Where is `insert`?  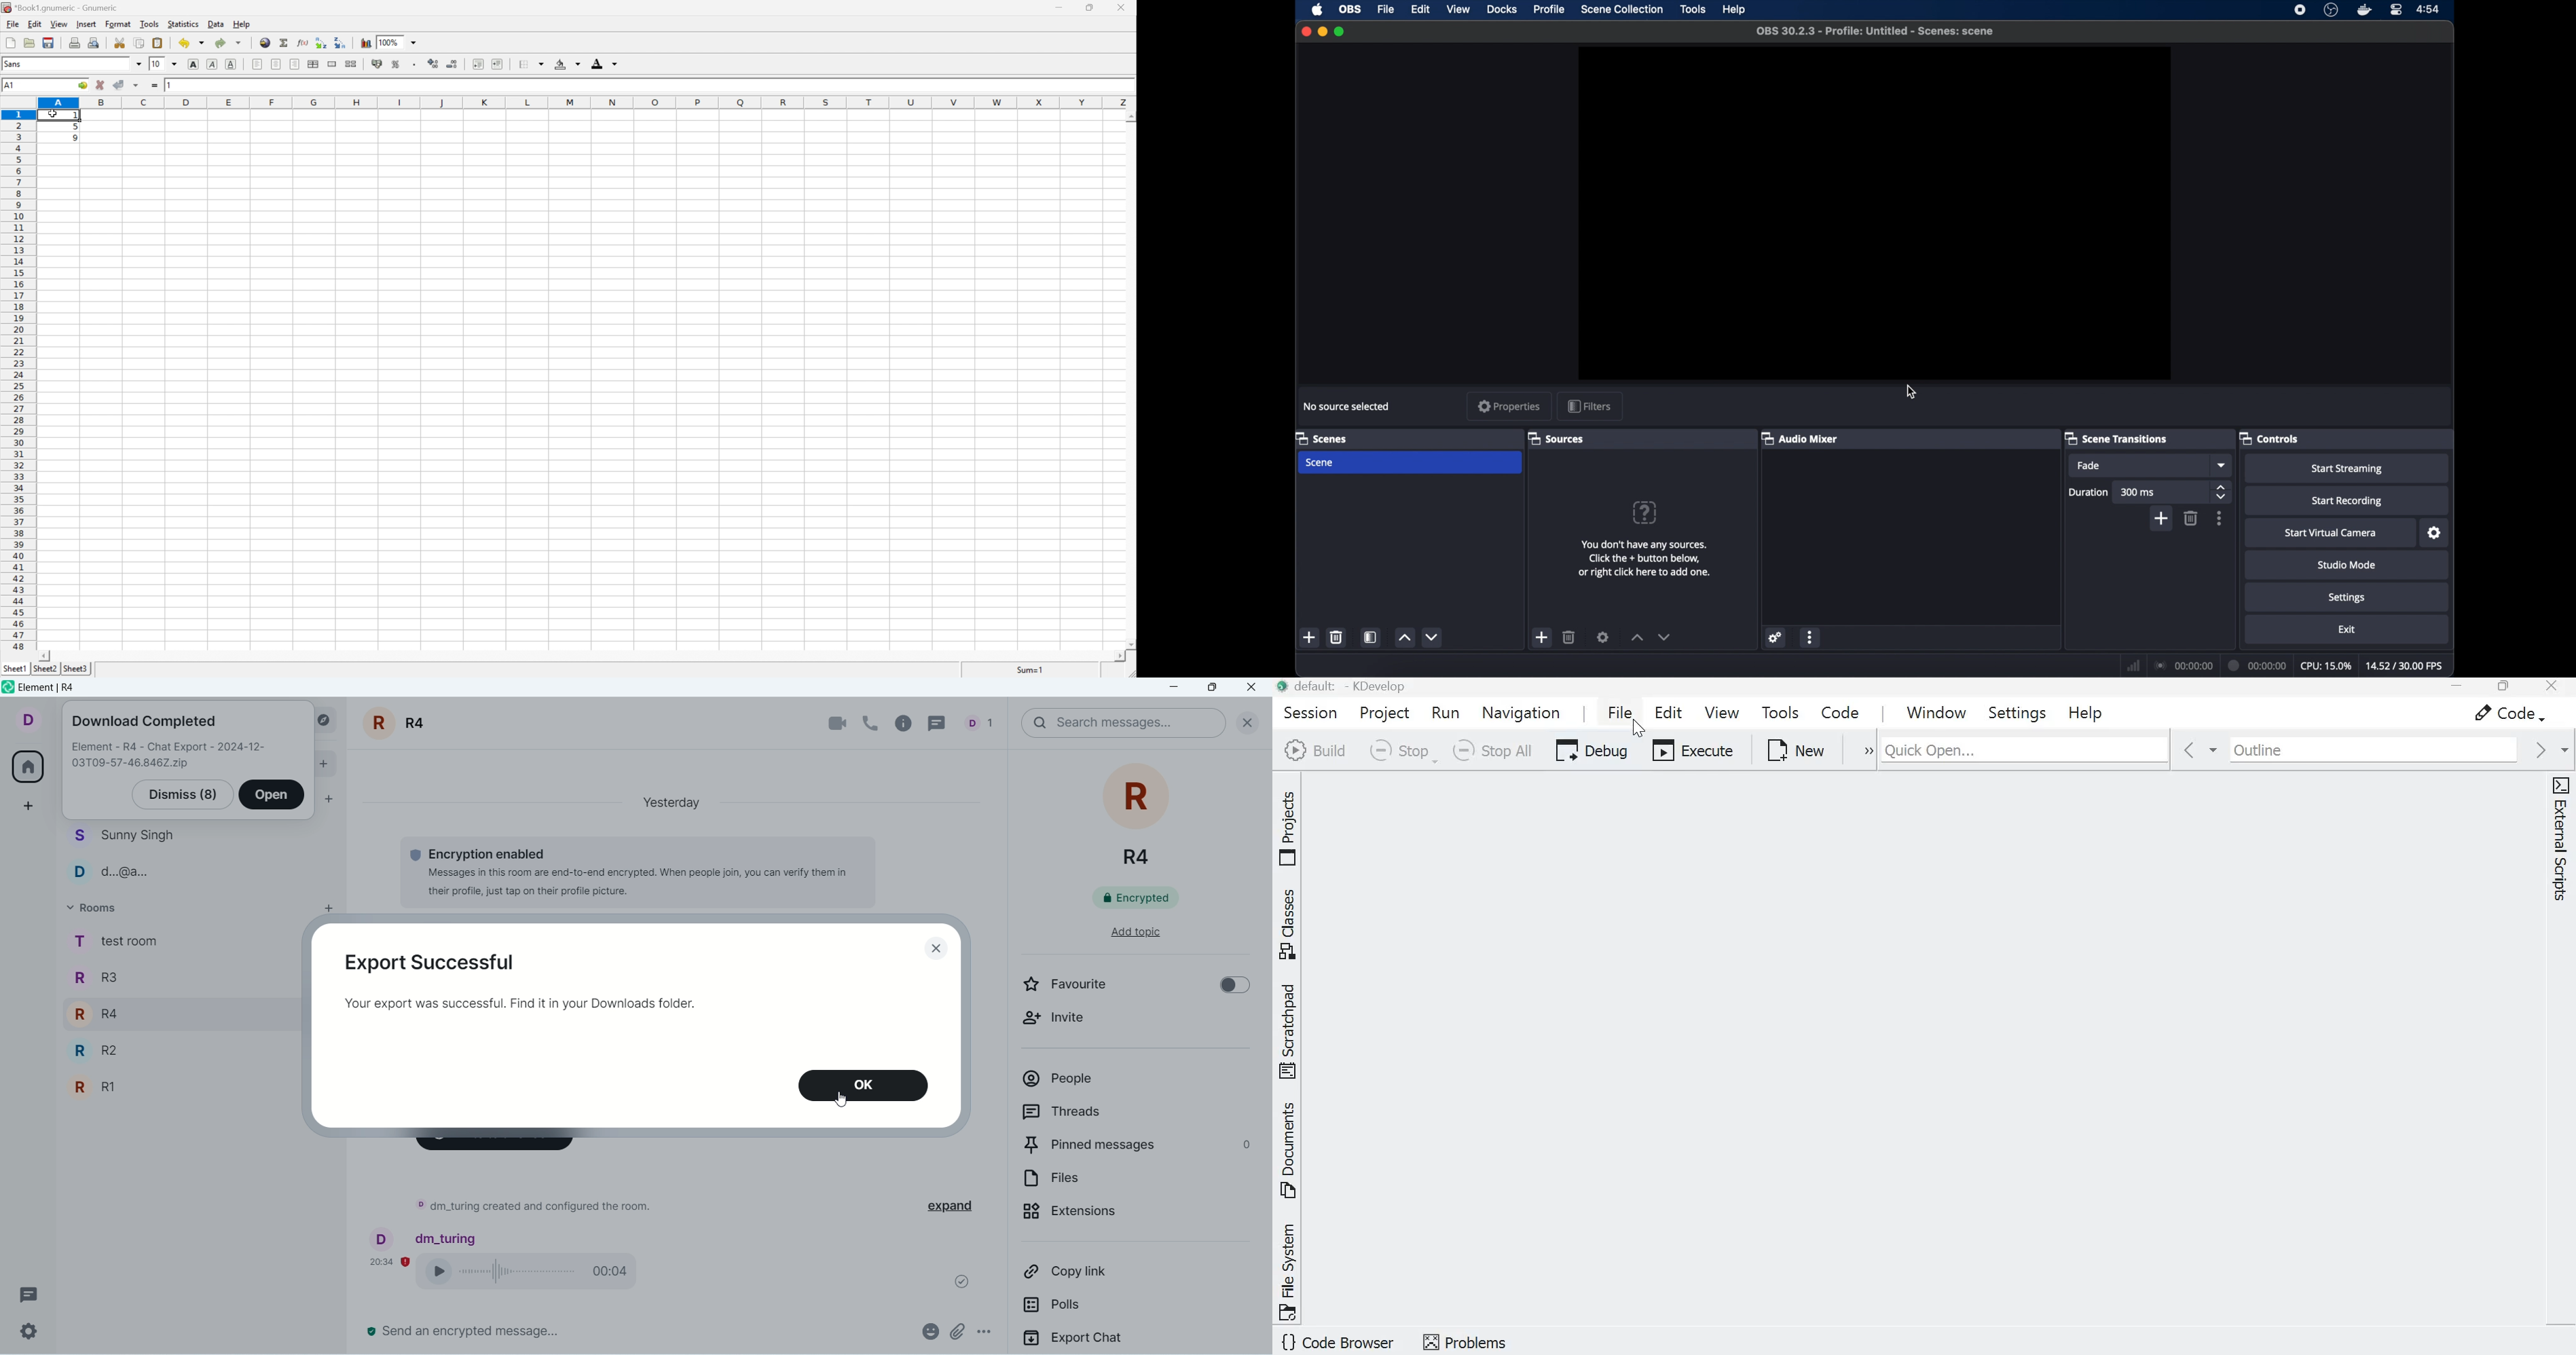 insert is located at coordinates (85, 23).